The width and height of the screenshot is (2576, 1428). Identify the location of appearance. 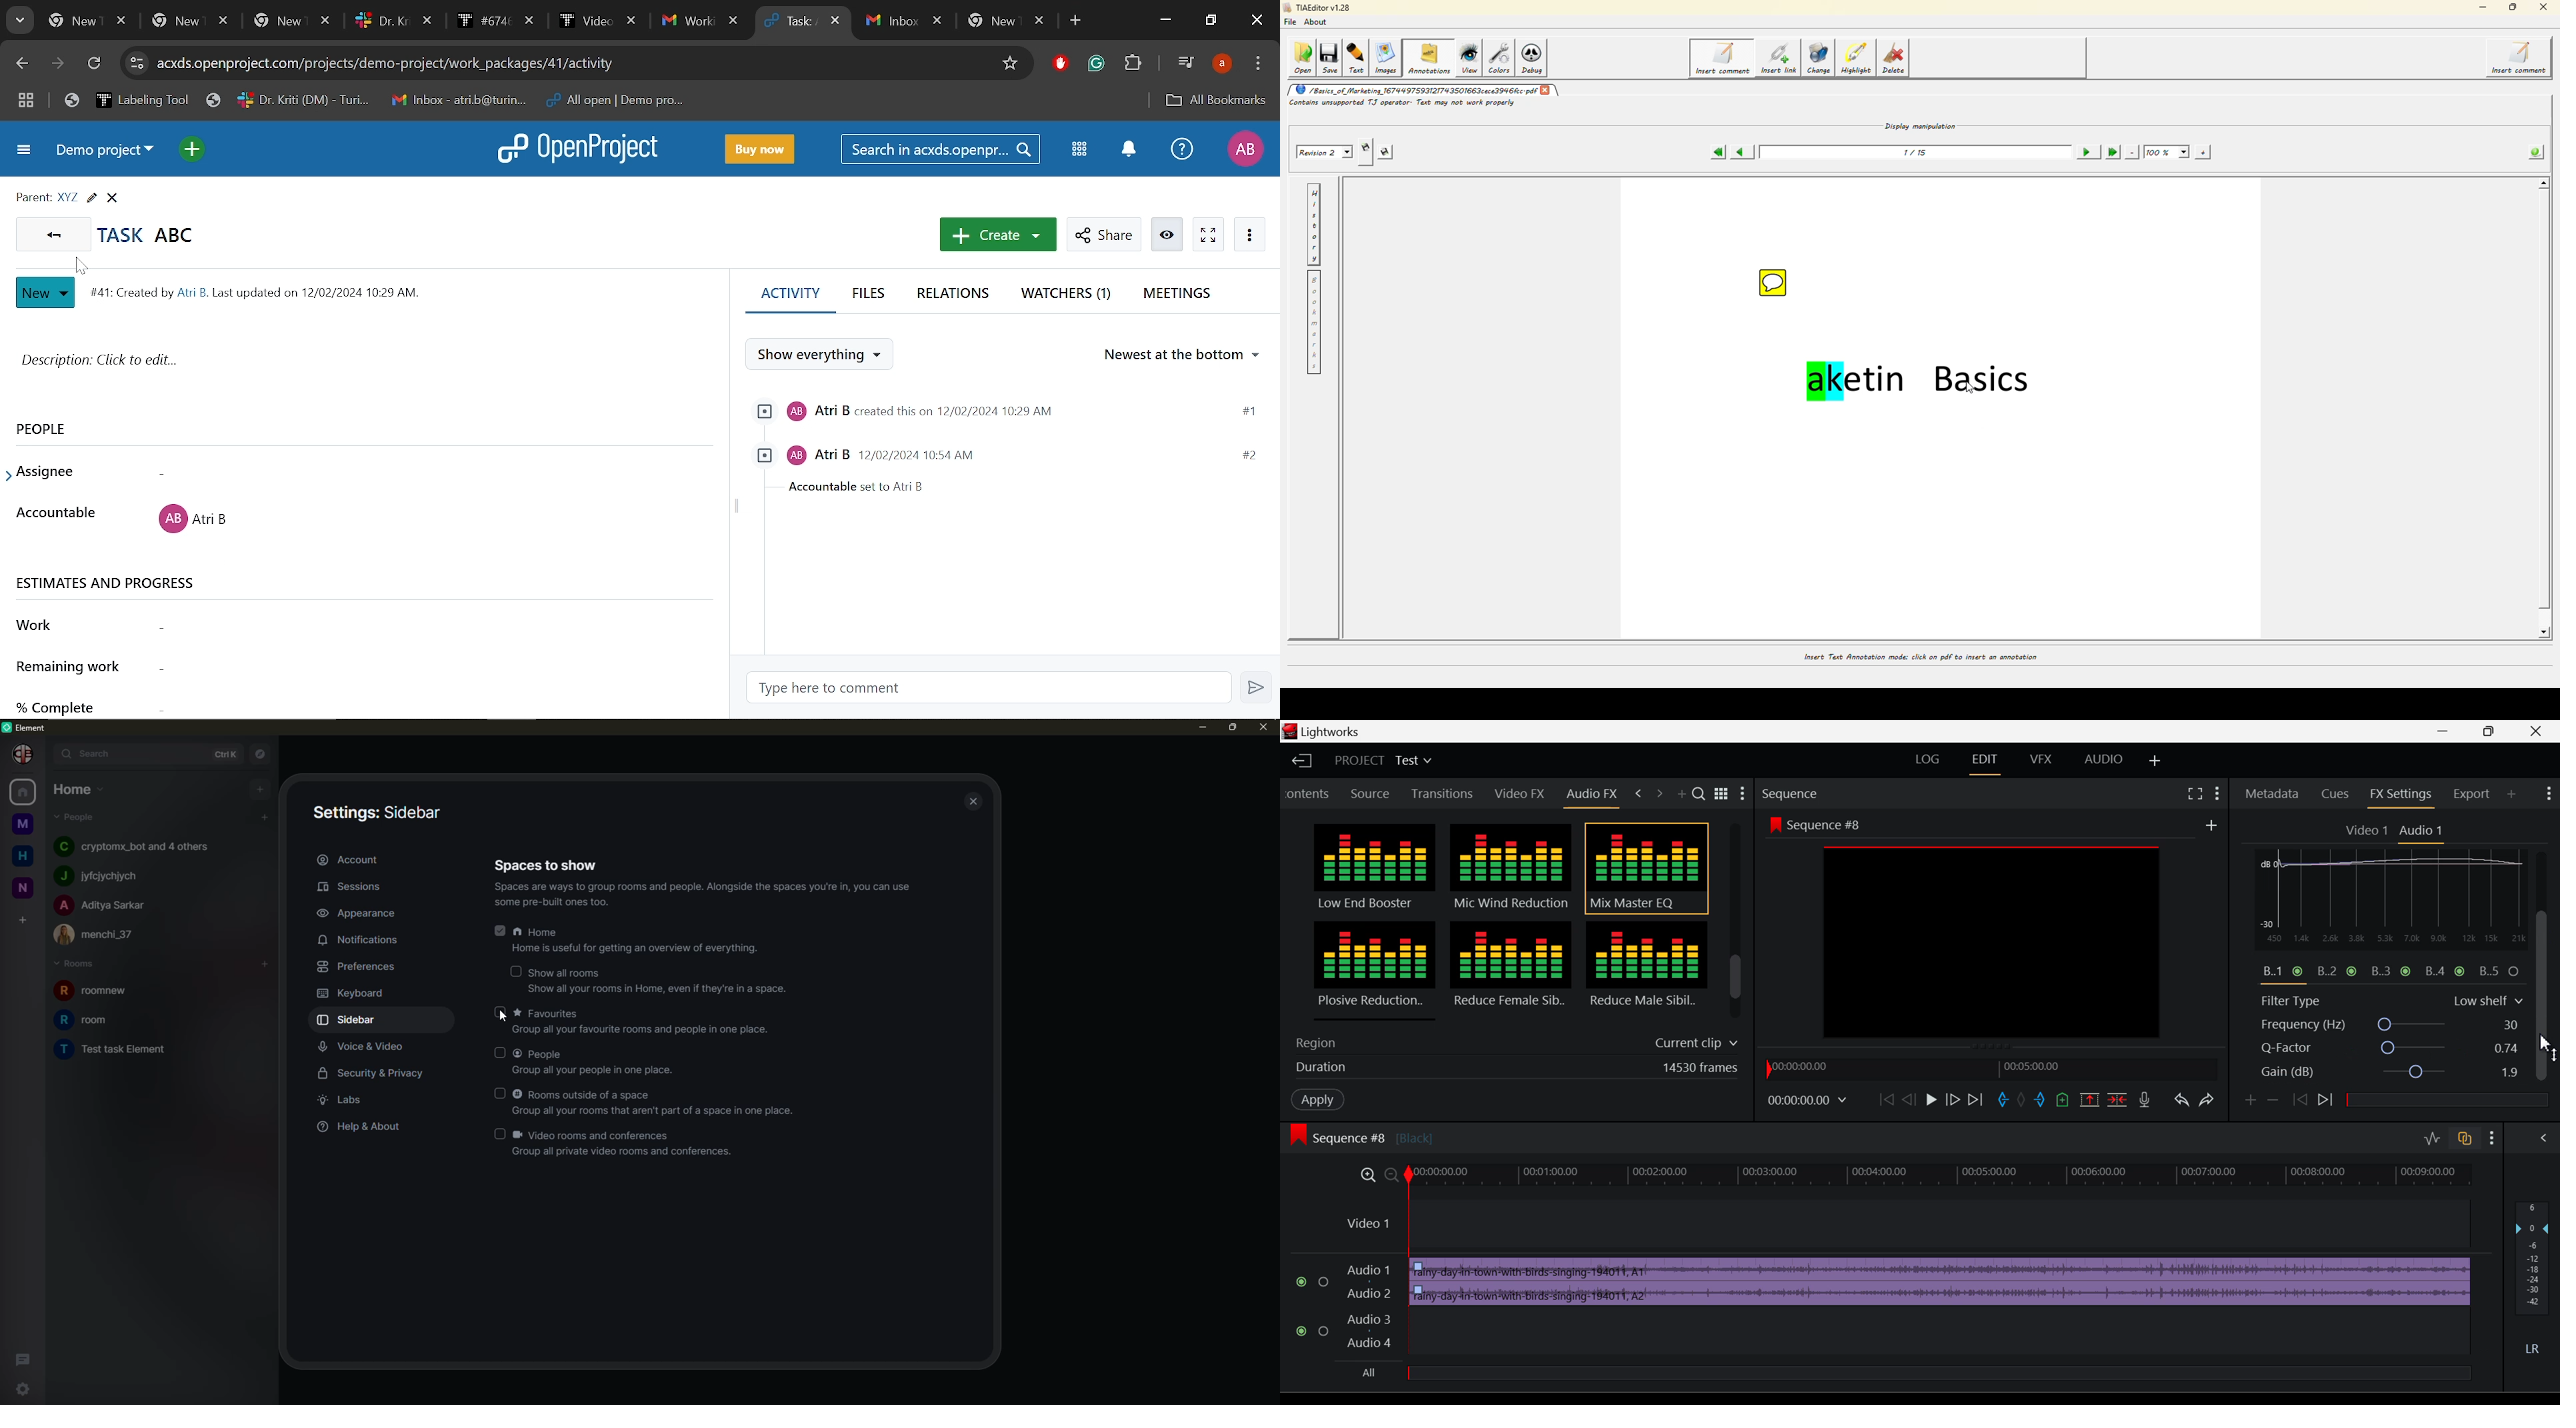
(364, 915).